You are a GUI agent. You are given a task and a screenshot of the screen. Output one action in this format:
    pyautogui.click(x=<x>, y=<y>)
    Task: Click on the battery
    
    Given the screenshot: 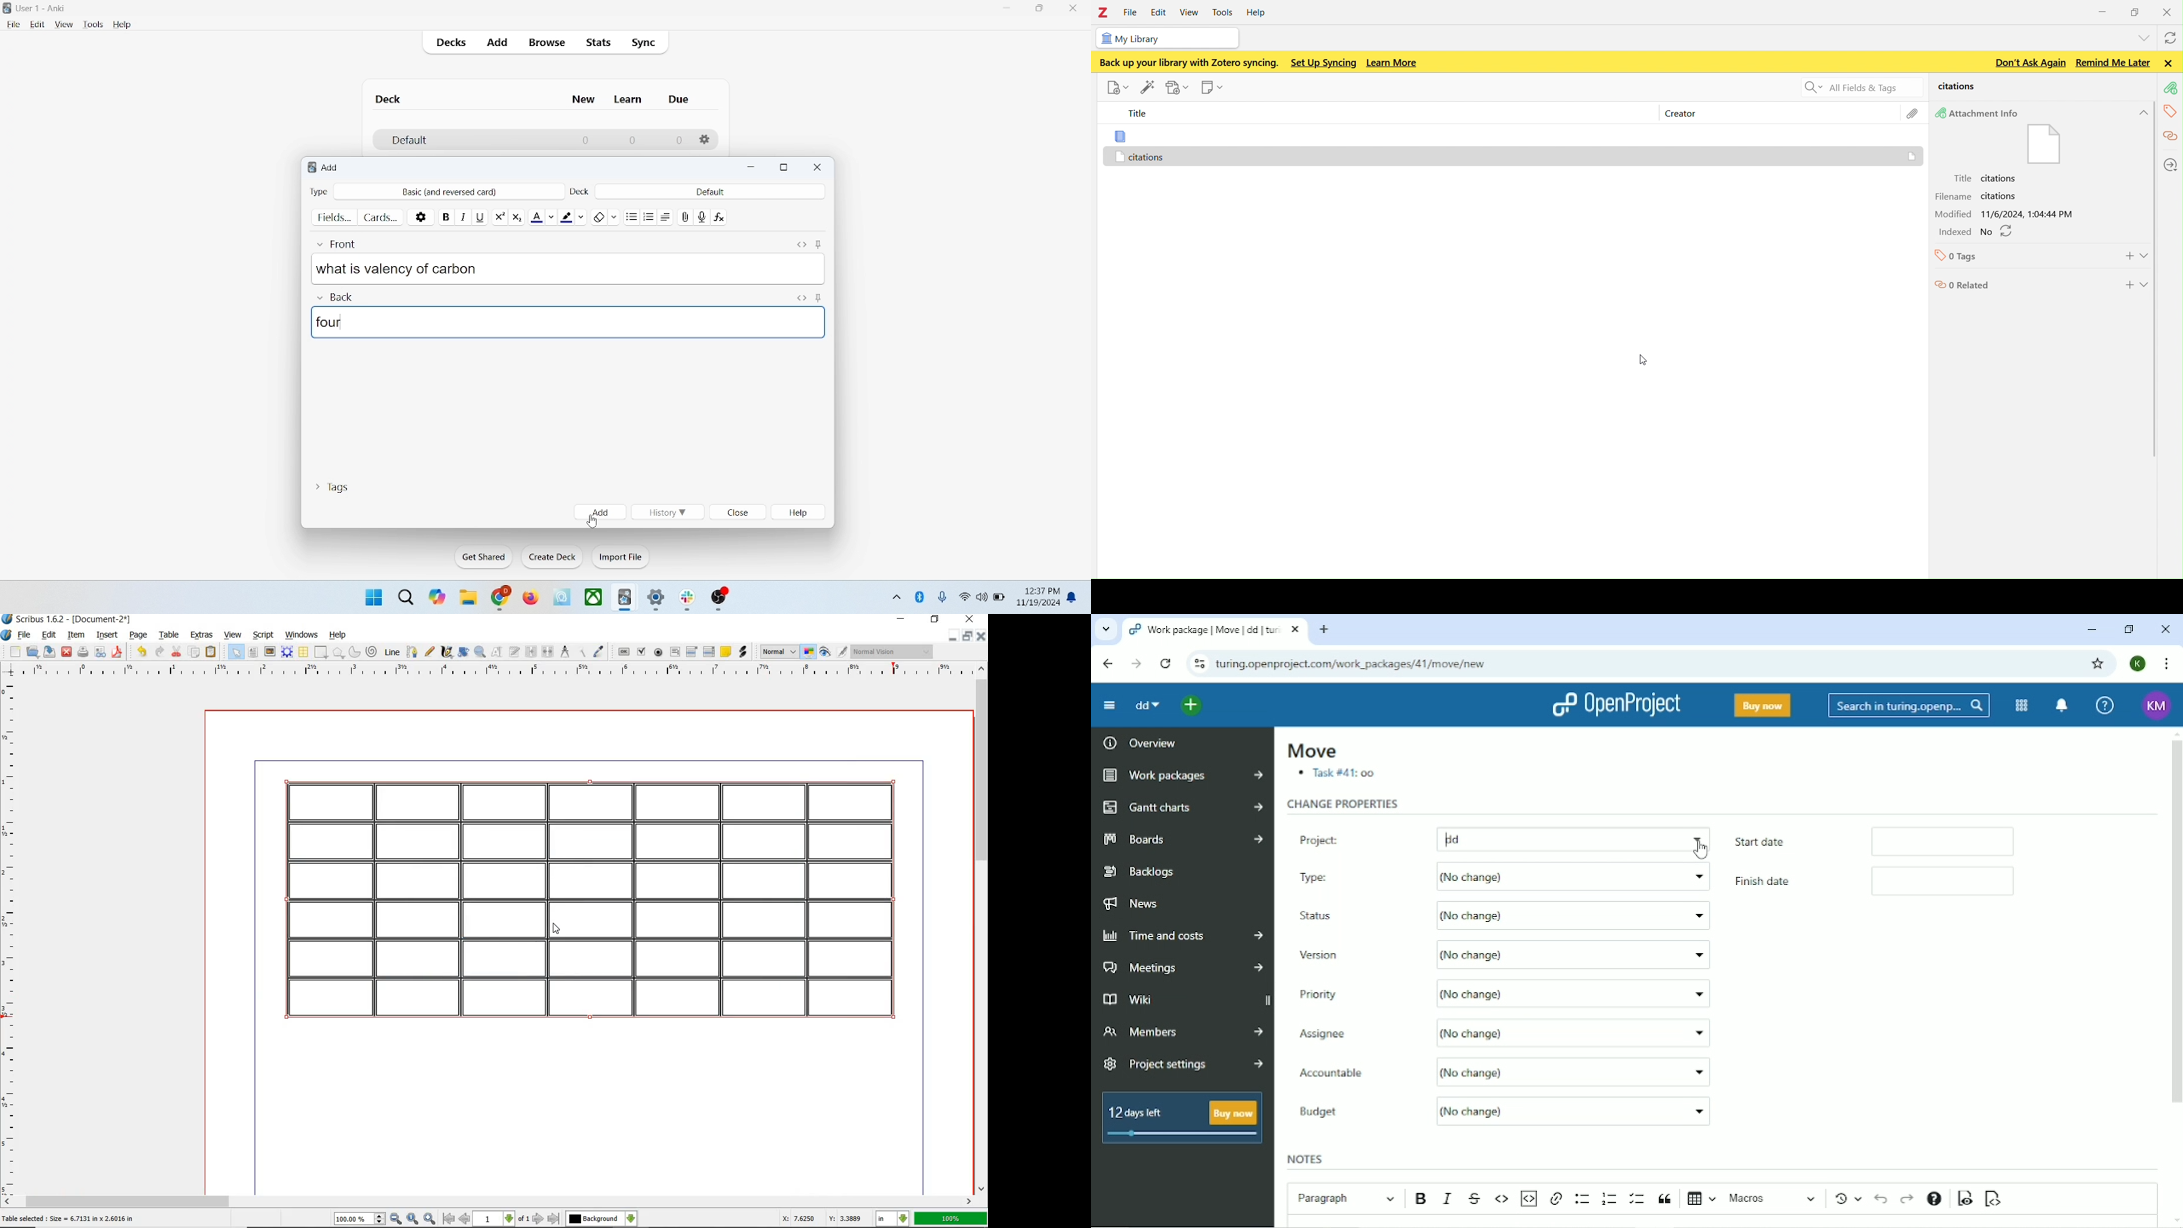 What is the action you would take?
    pyautogui.click(x=1000, y=599)
    